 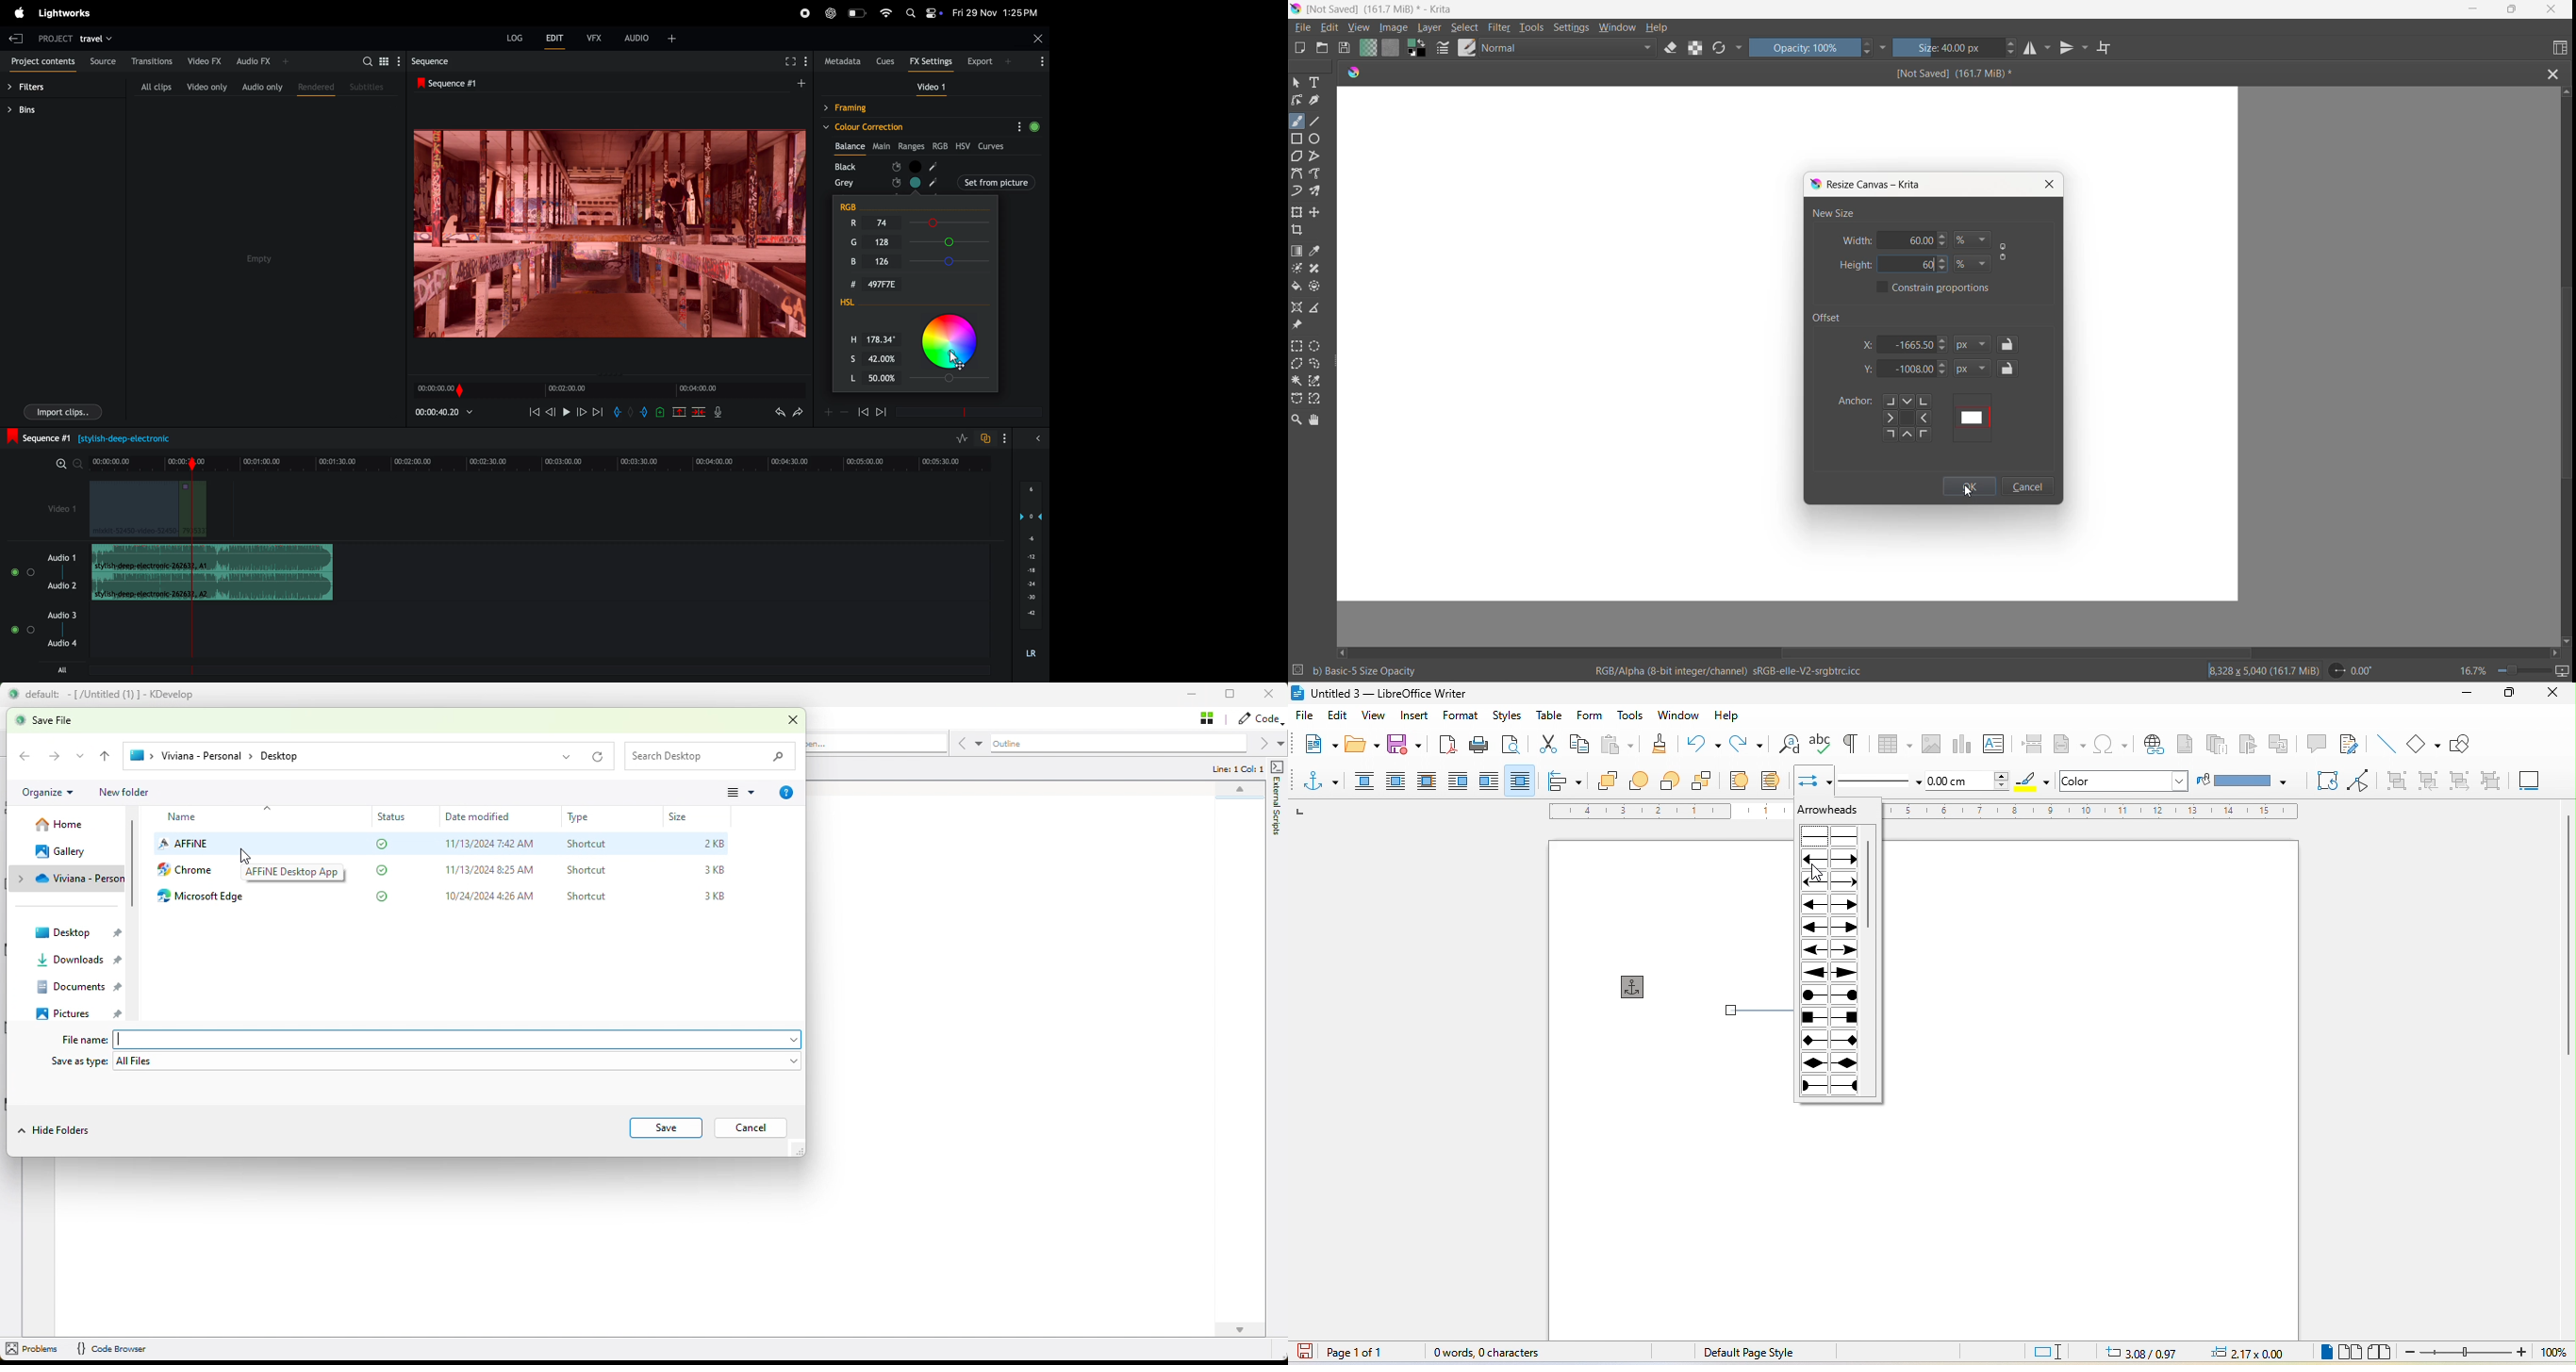 What do you see at coordinates (1297, 380) in the screenshot?
I see `contiguous selection tool` at bounding box center [1297, 380].